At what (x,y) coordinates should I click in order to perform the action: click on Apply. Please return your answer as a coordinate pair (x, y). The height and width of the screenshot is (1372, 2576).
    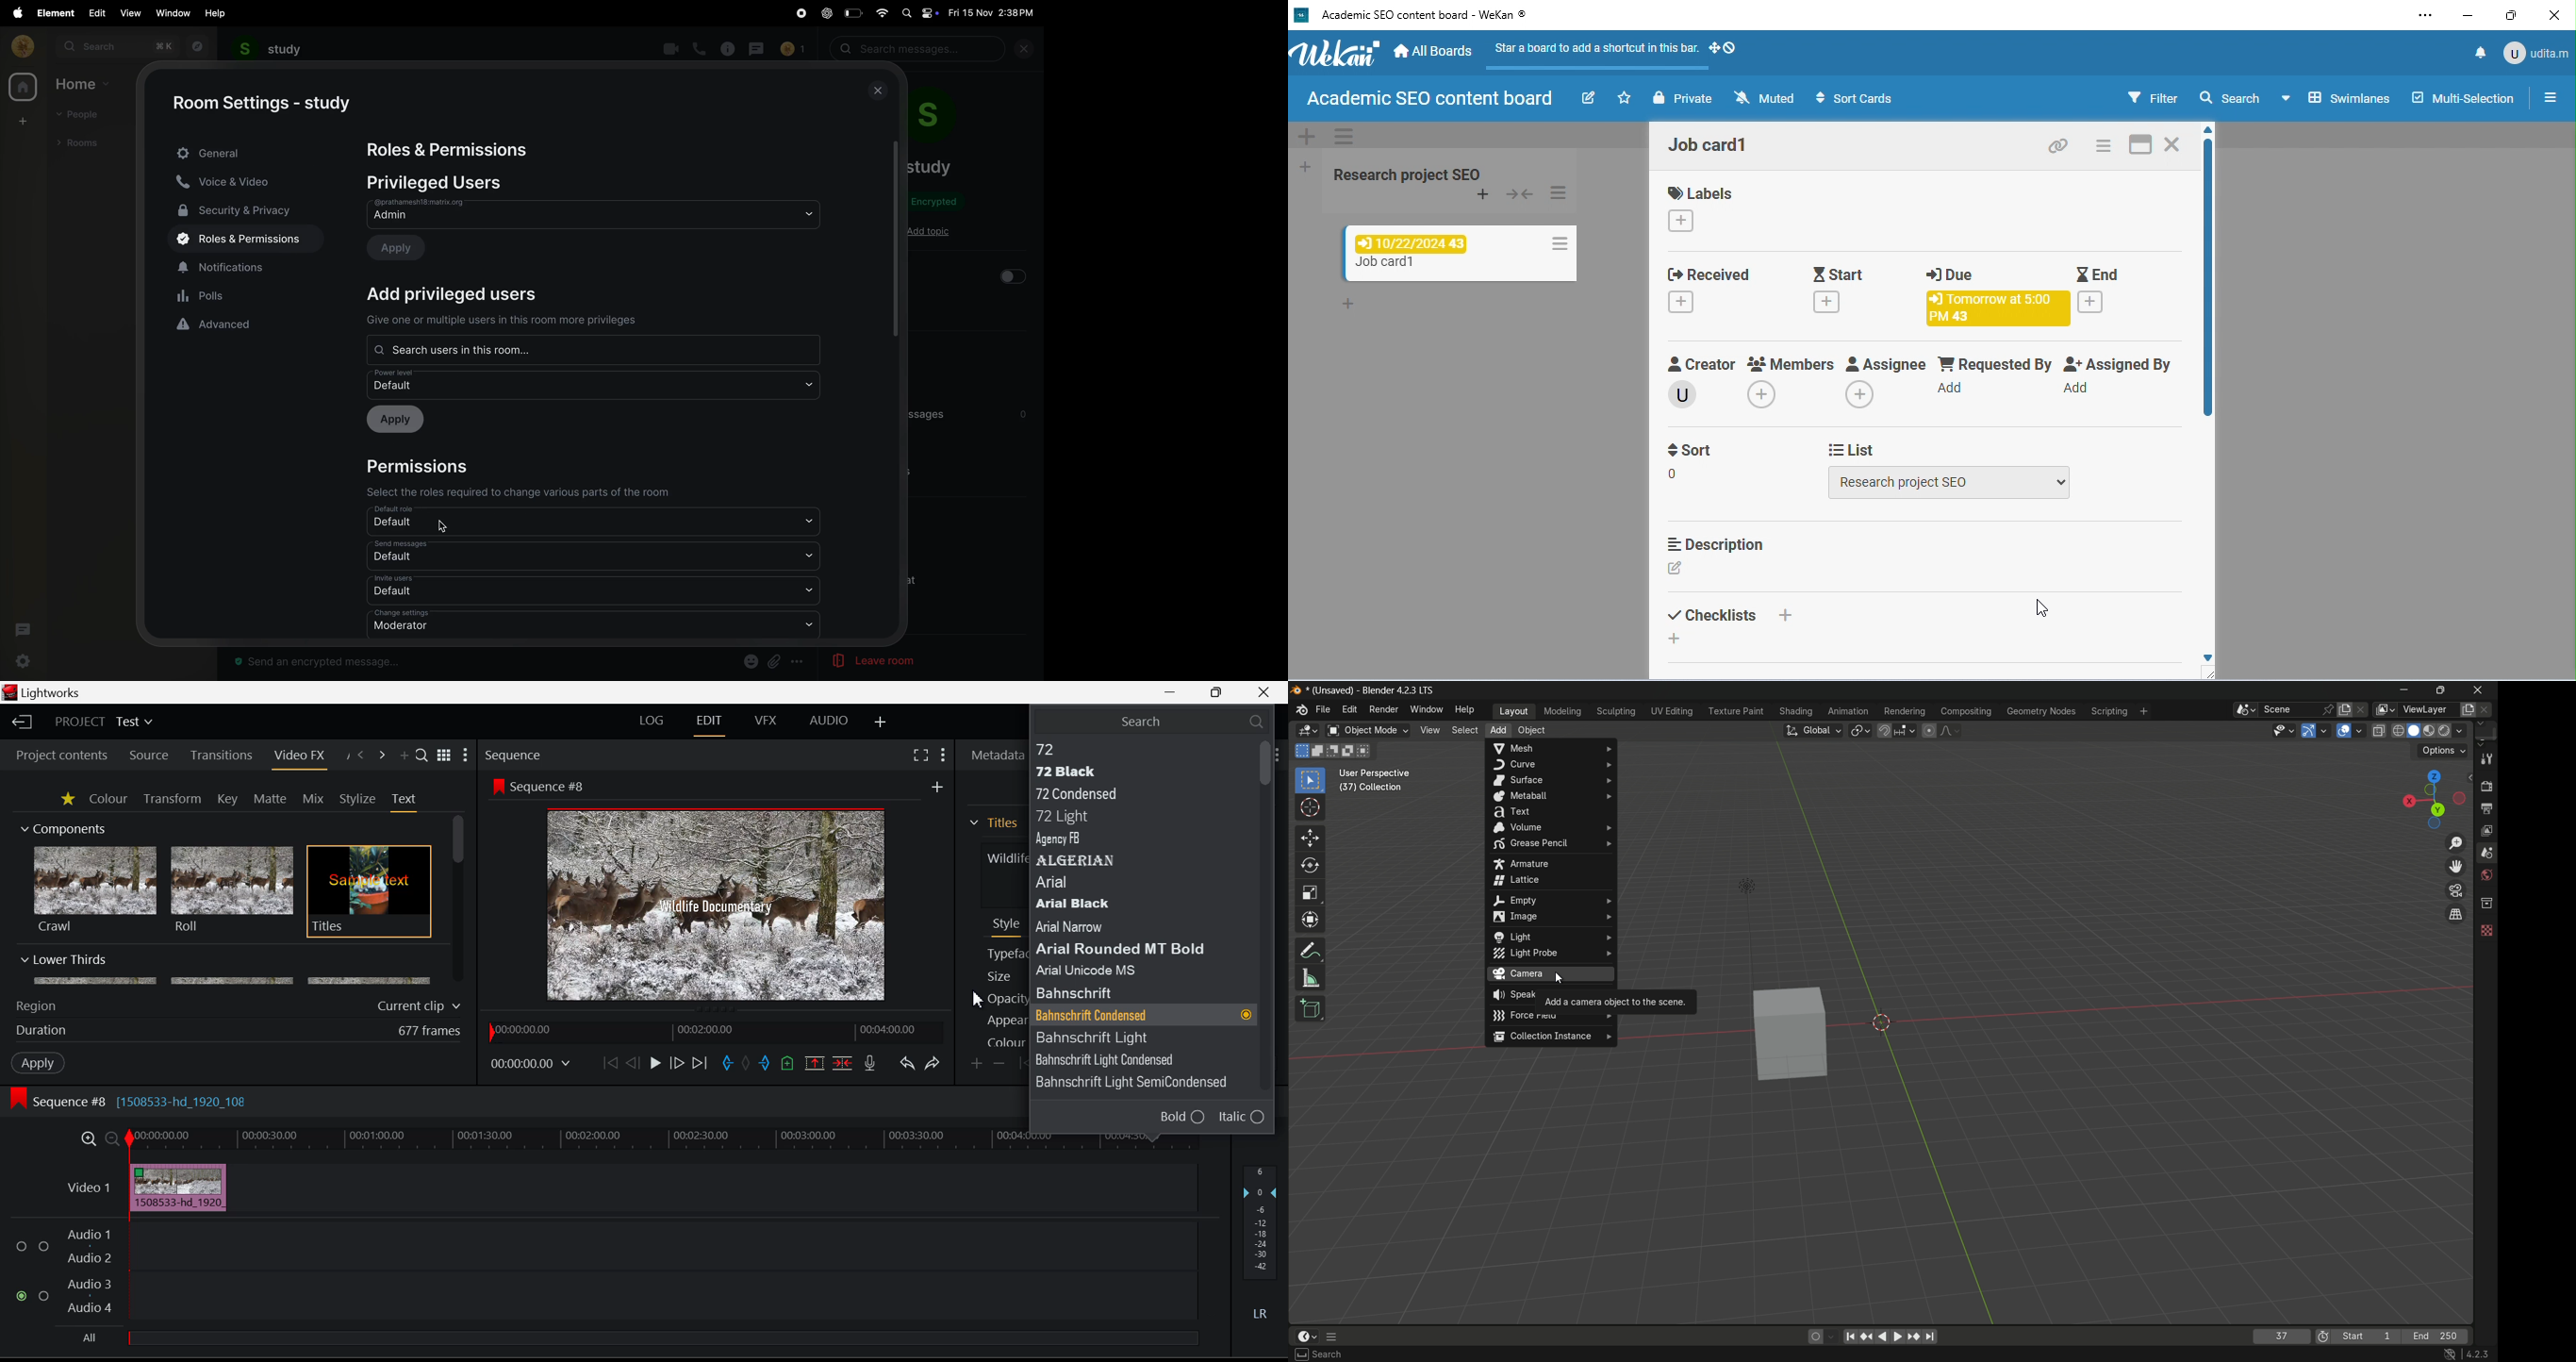
    Looking at the image, I should click on (403, 246).